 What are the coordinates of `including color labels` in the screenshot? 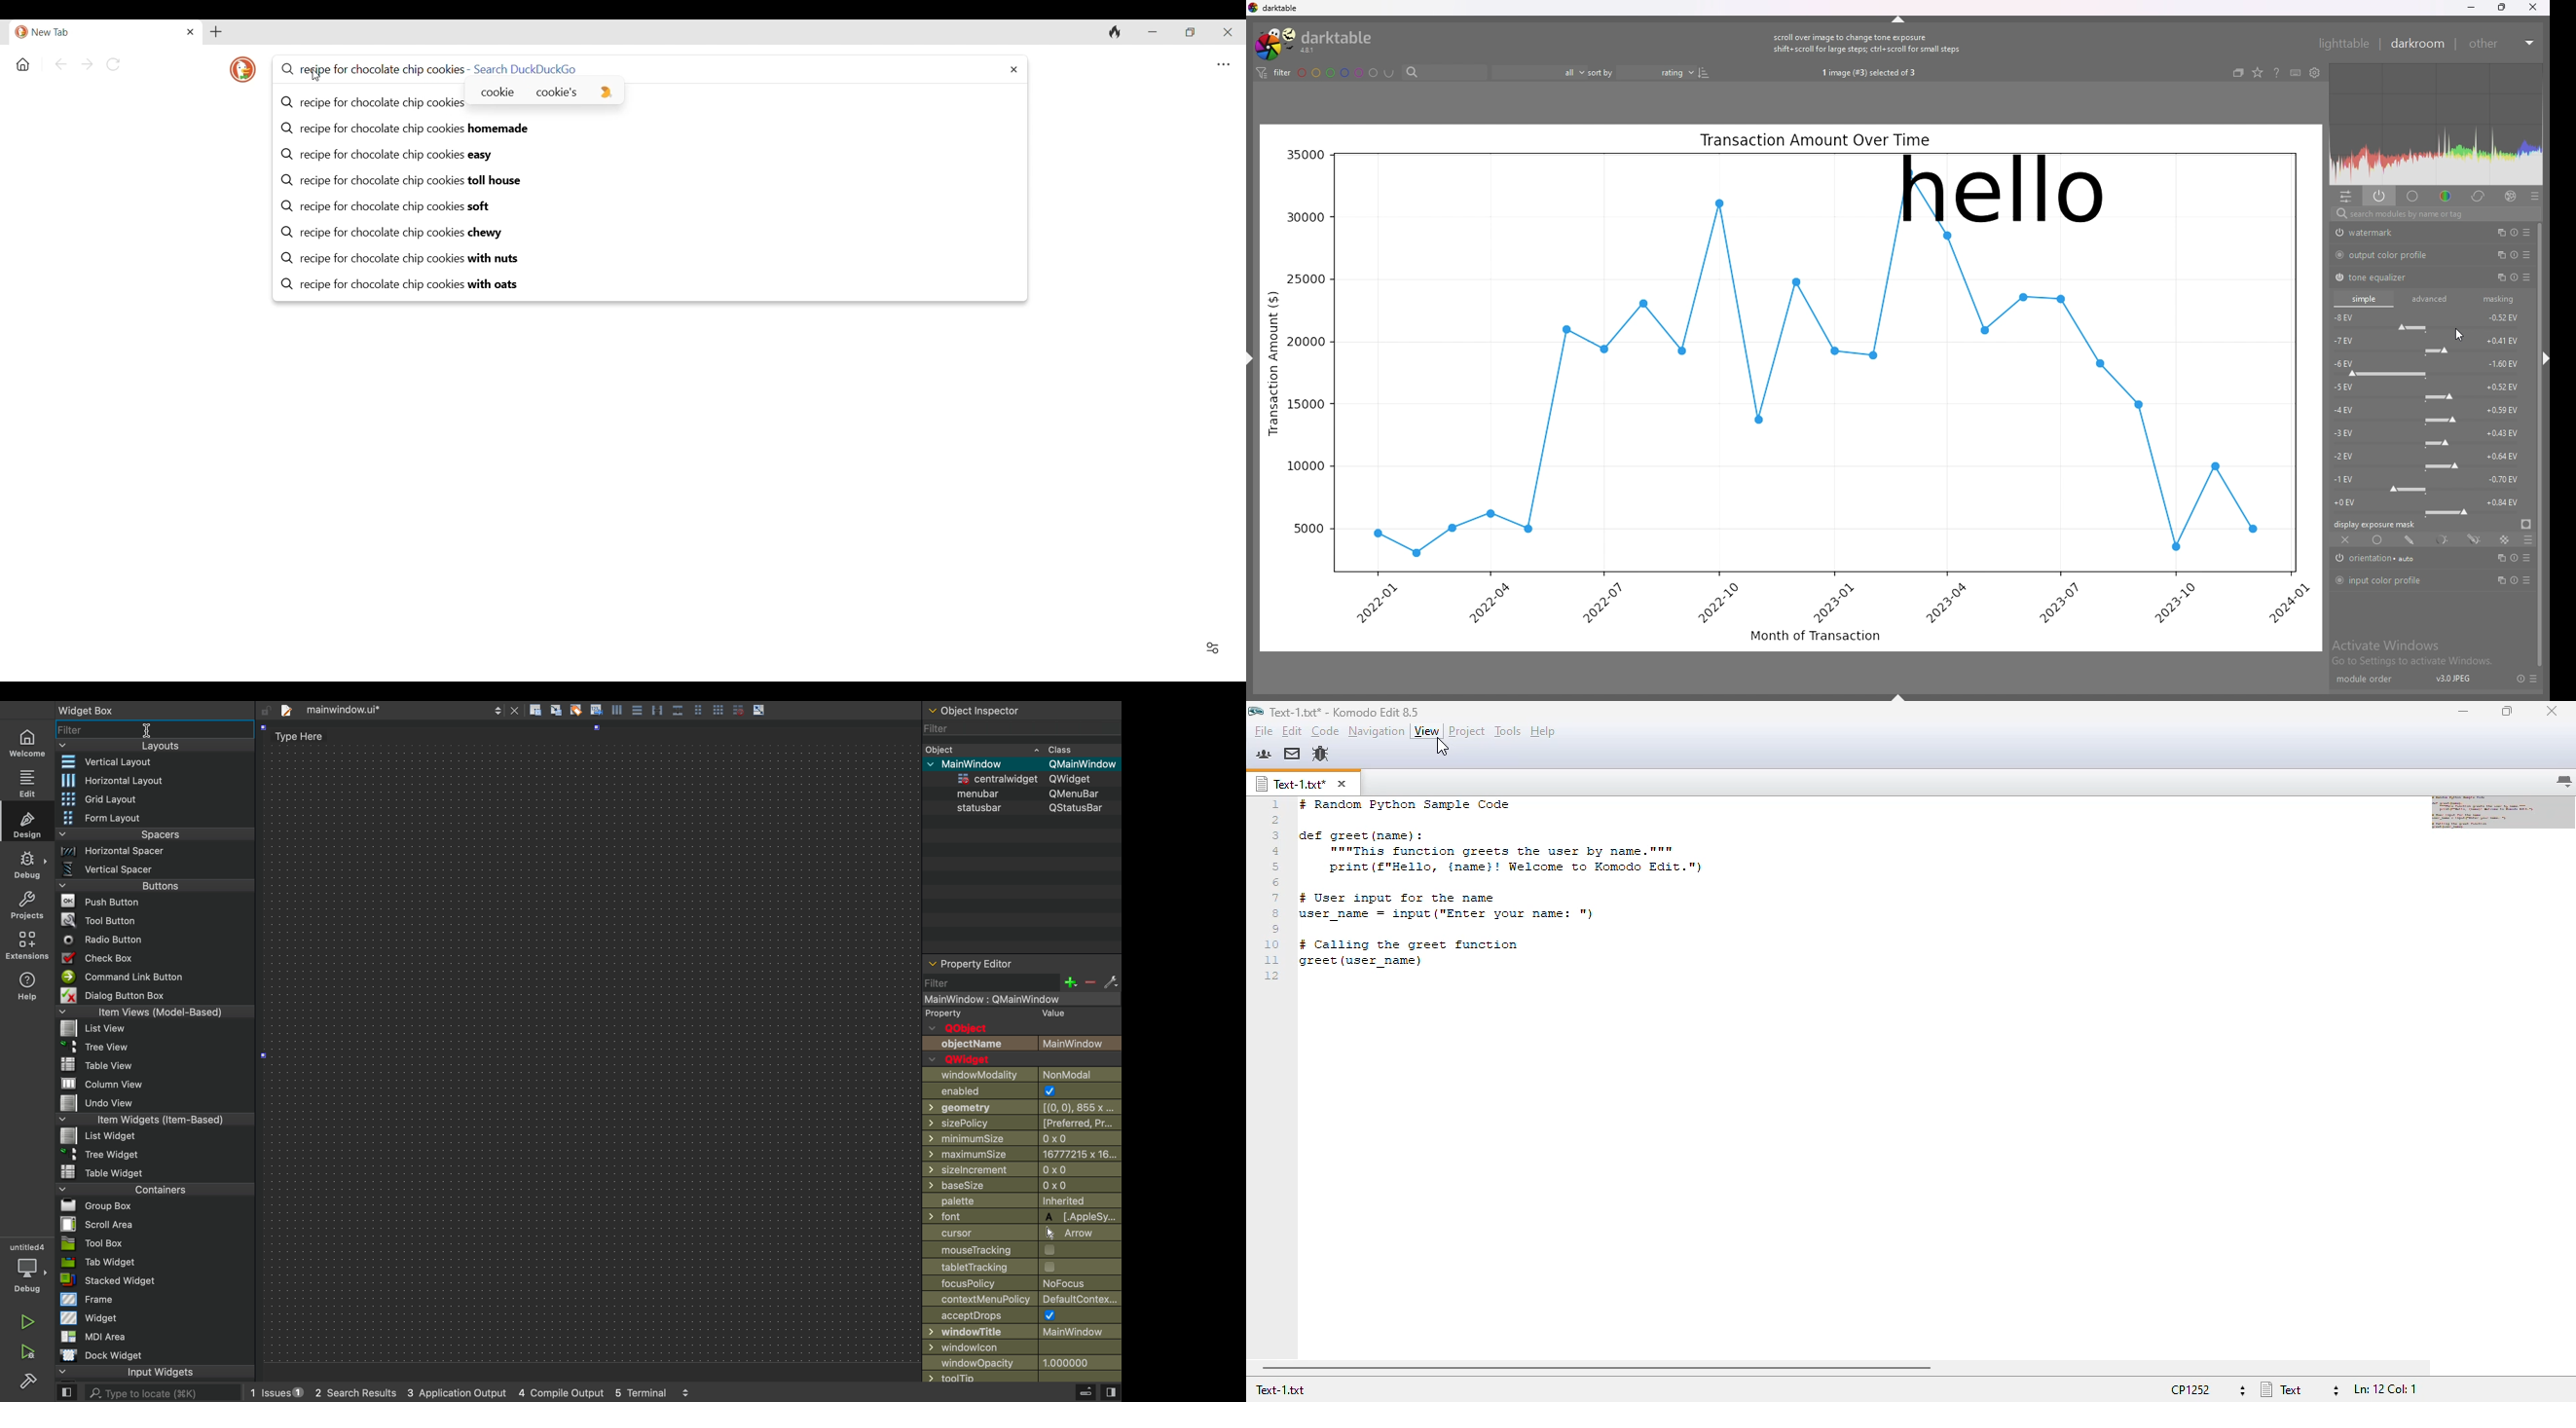 It's located at (1389, 73).